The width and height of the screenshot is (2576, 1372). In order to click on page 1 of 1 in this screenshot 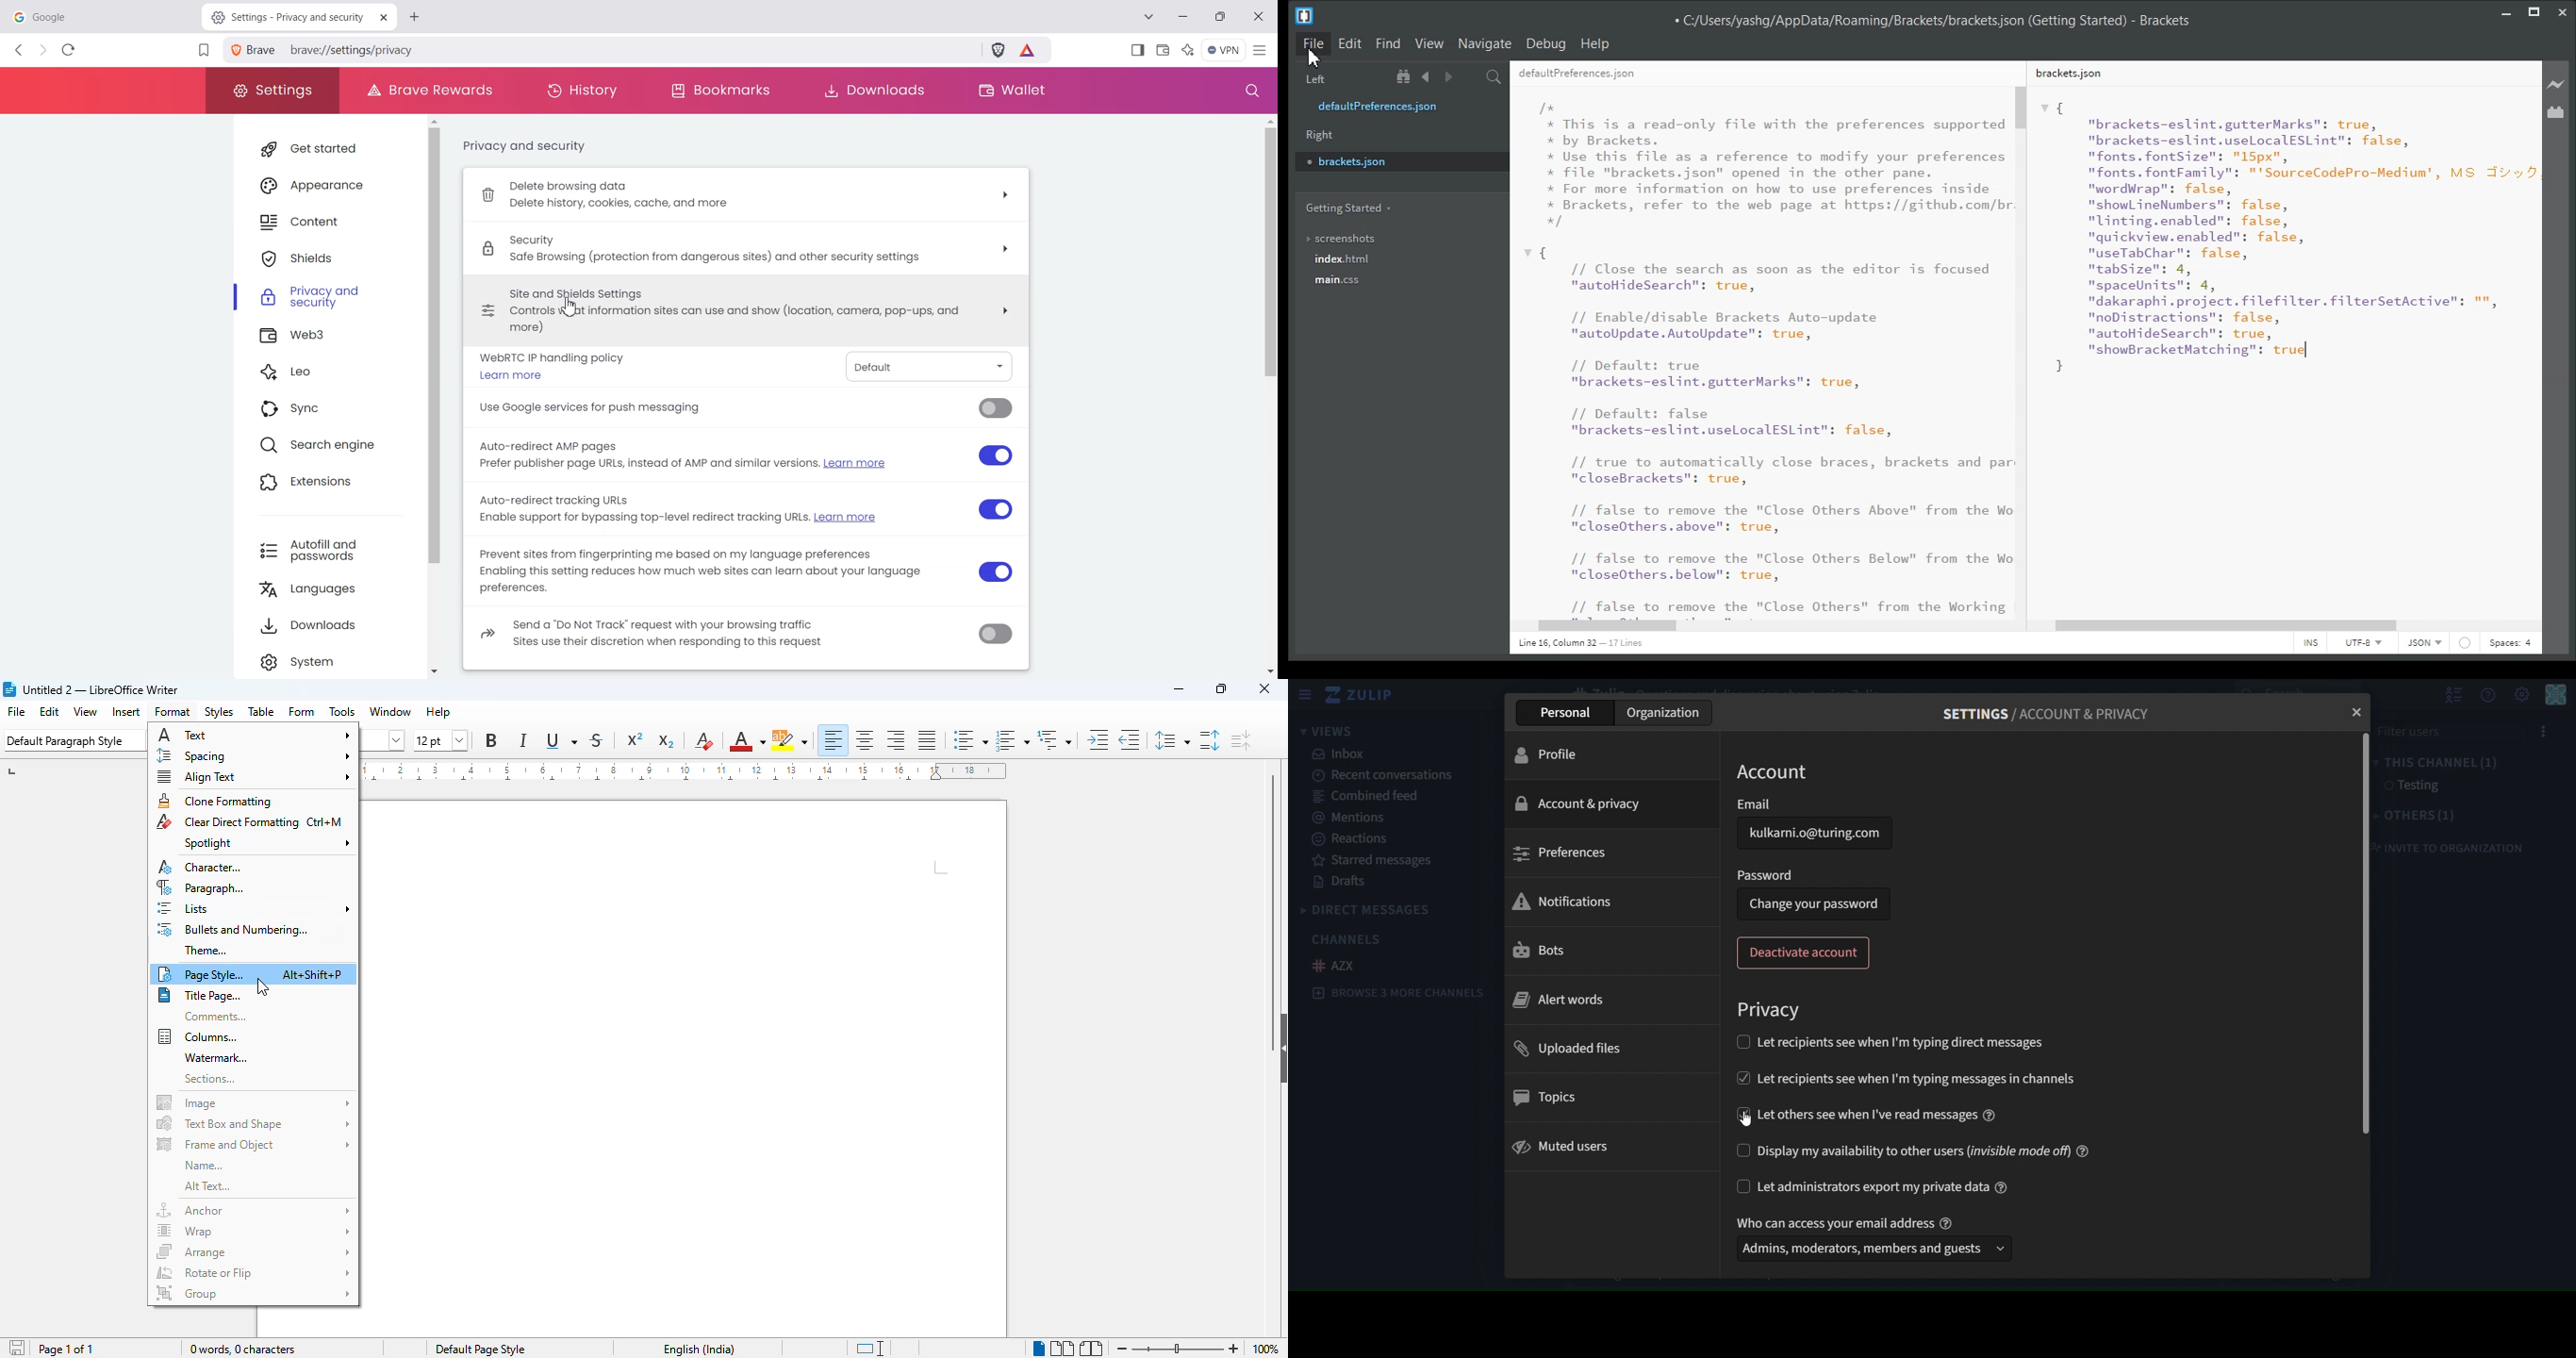, I will do `click(66, 1349)`.